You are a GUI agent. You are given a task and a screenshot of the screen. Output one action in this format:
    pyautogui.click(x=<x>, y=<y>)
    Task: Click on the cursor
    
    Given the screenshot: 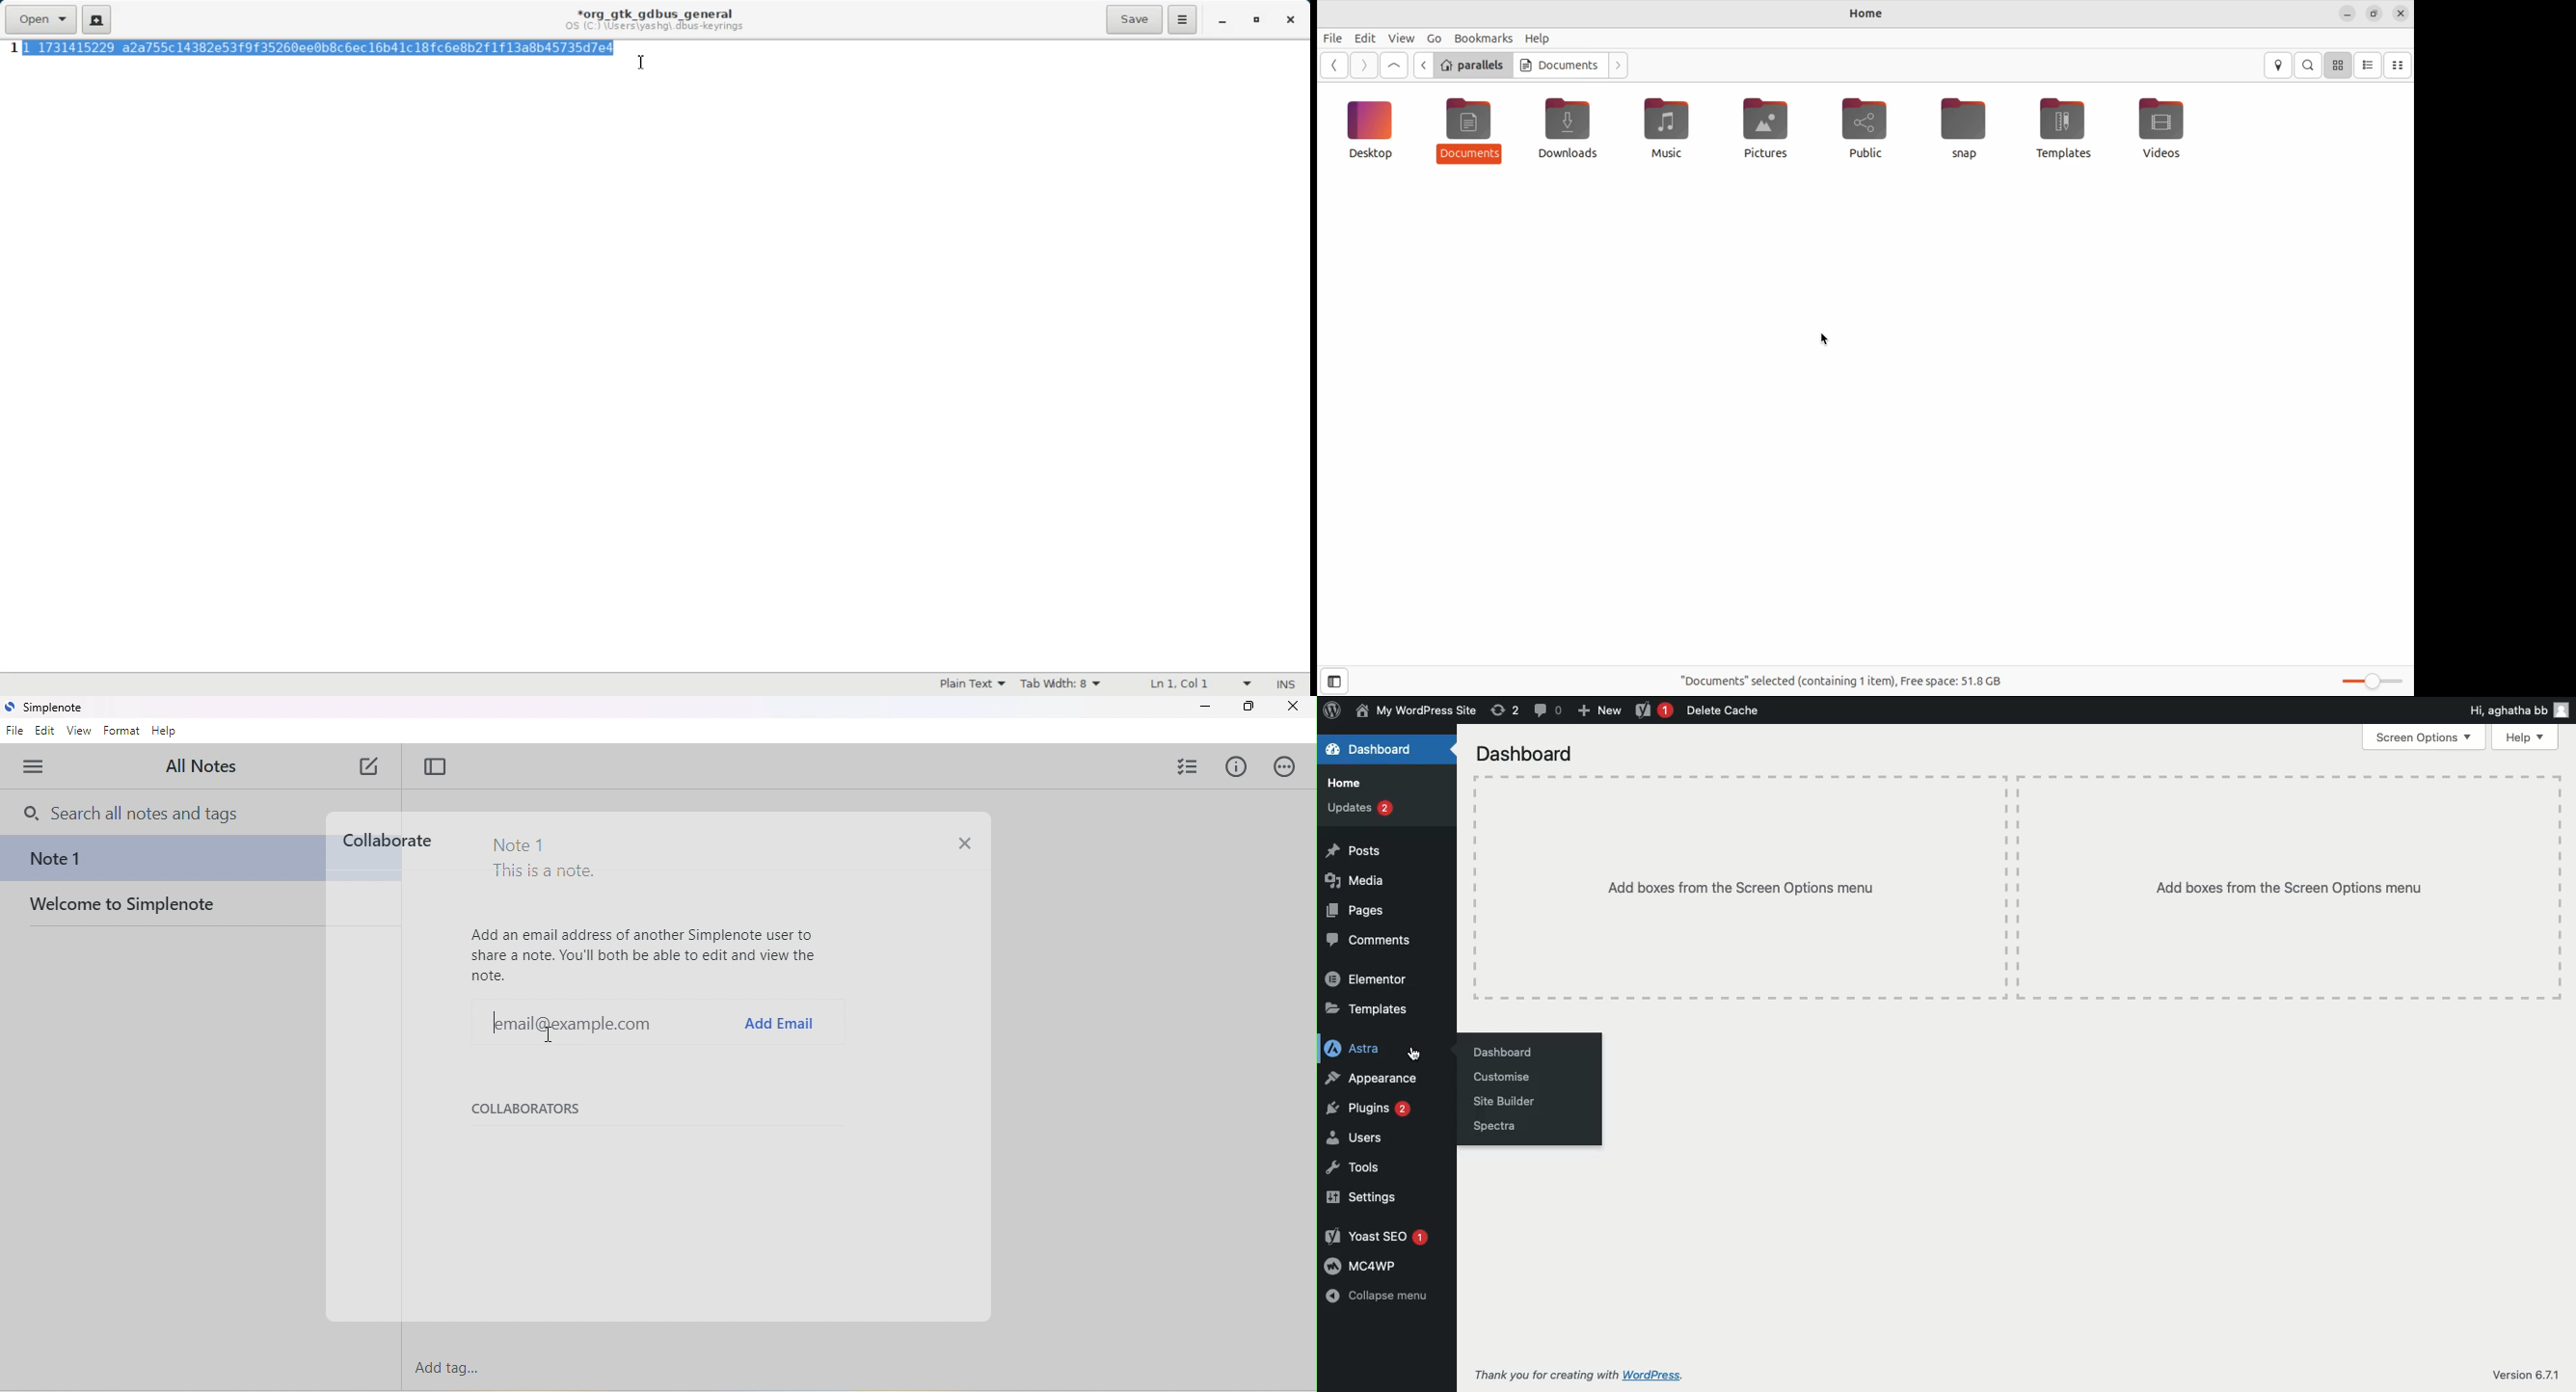 What is the action you would take?
    pyautogui.click(x=1832, y=343)
    